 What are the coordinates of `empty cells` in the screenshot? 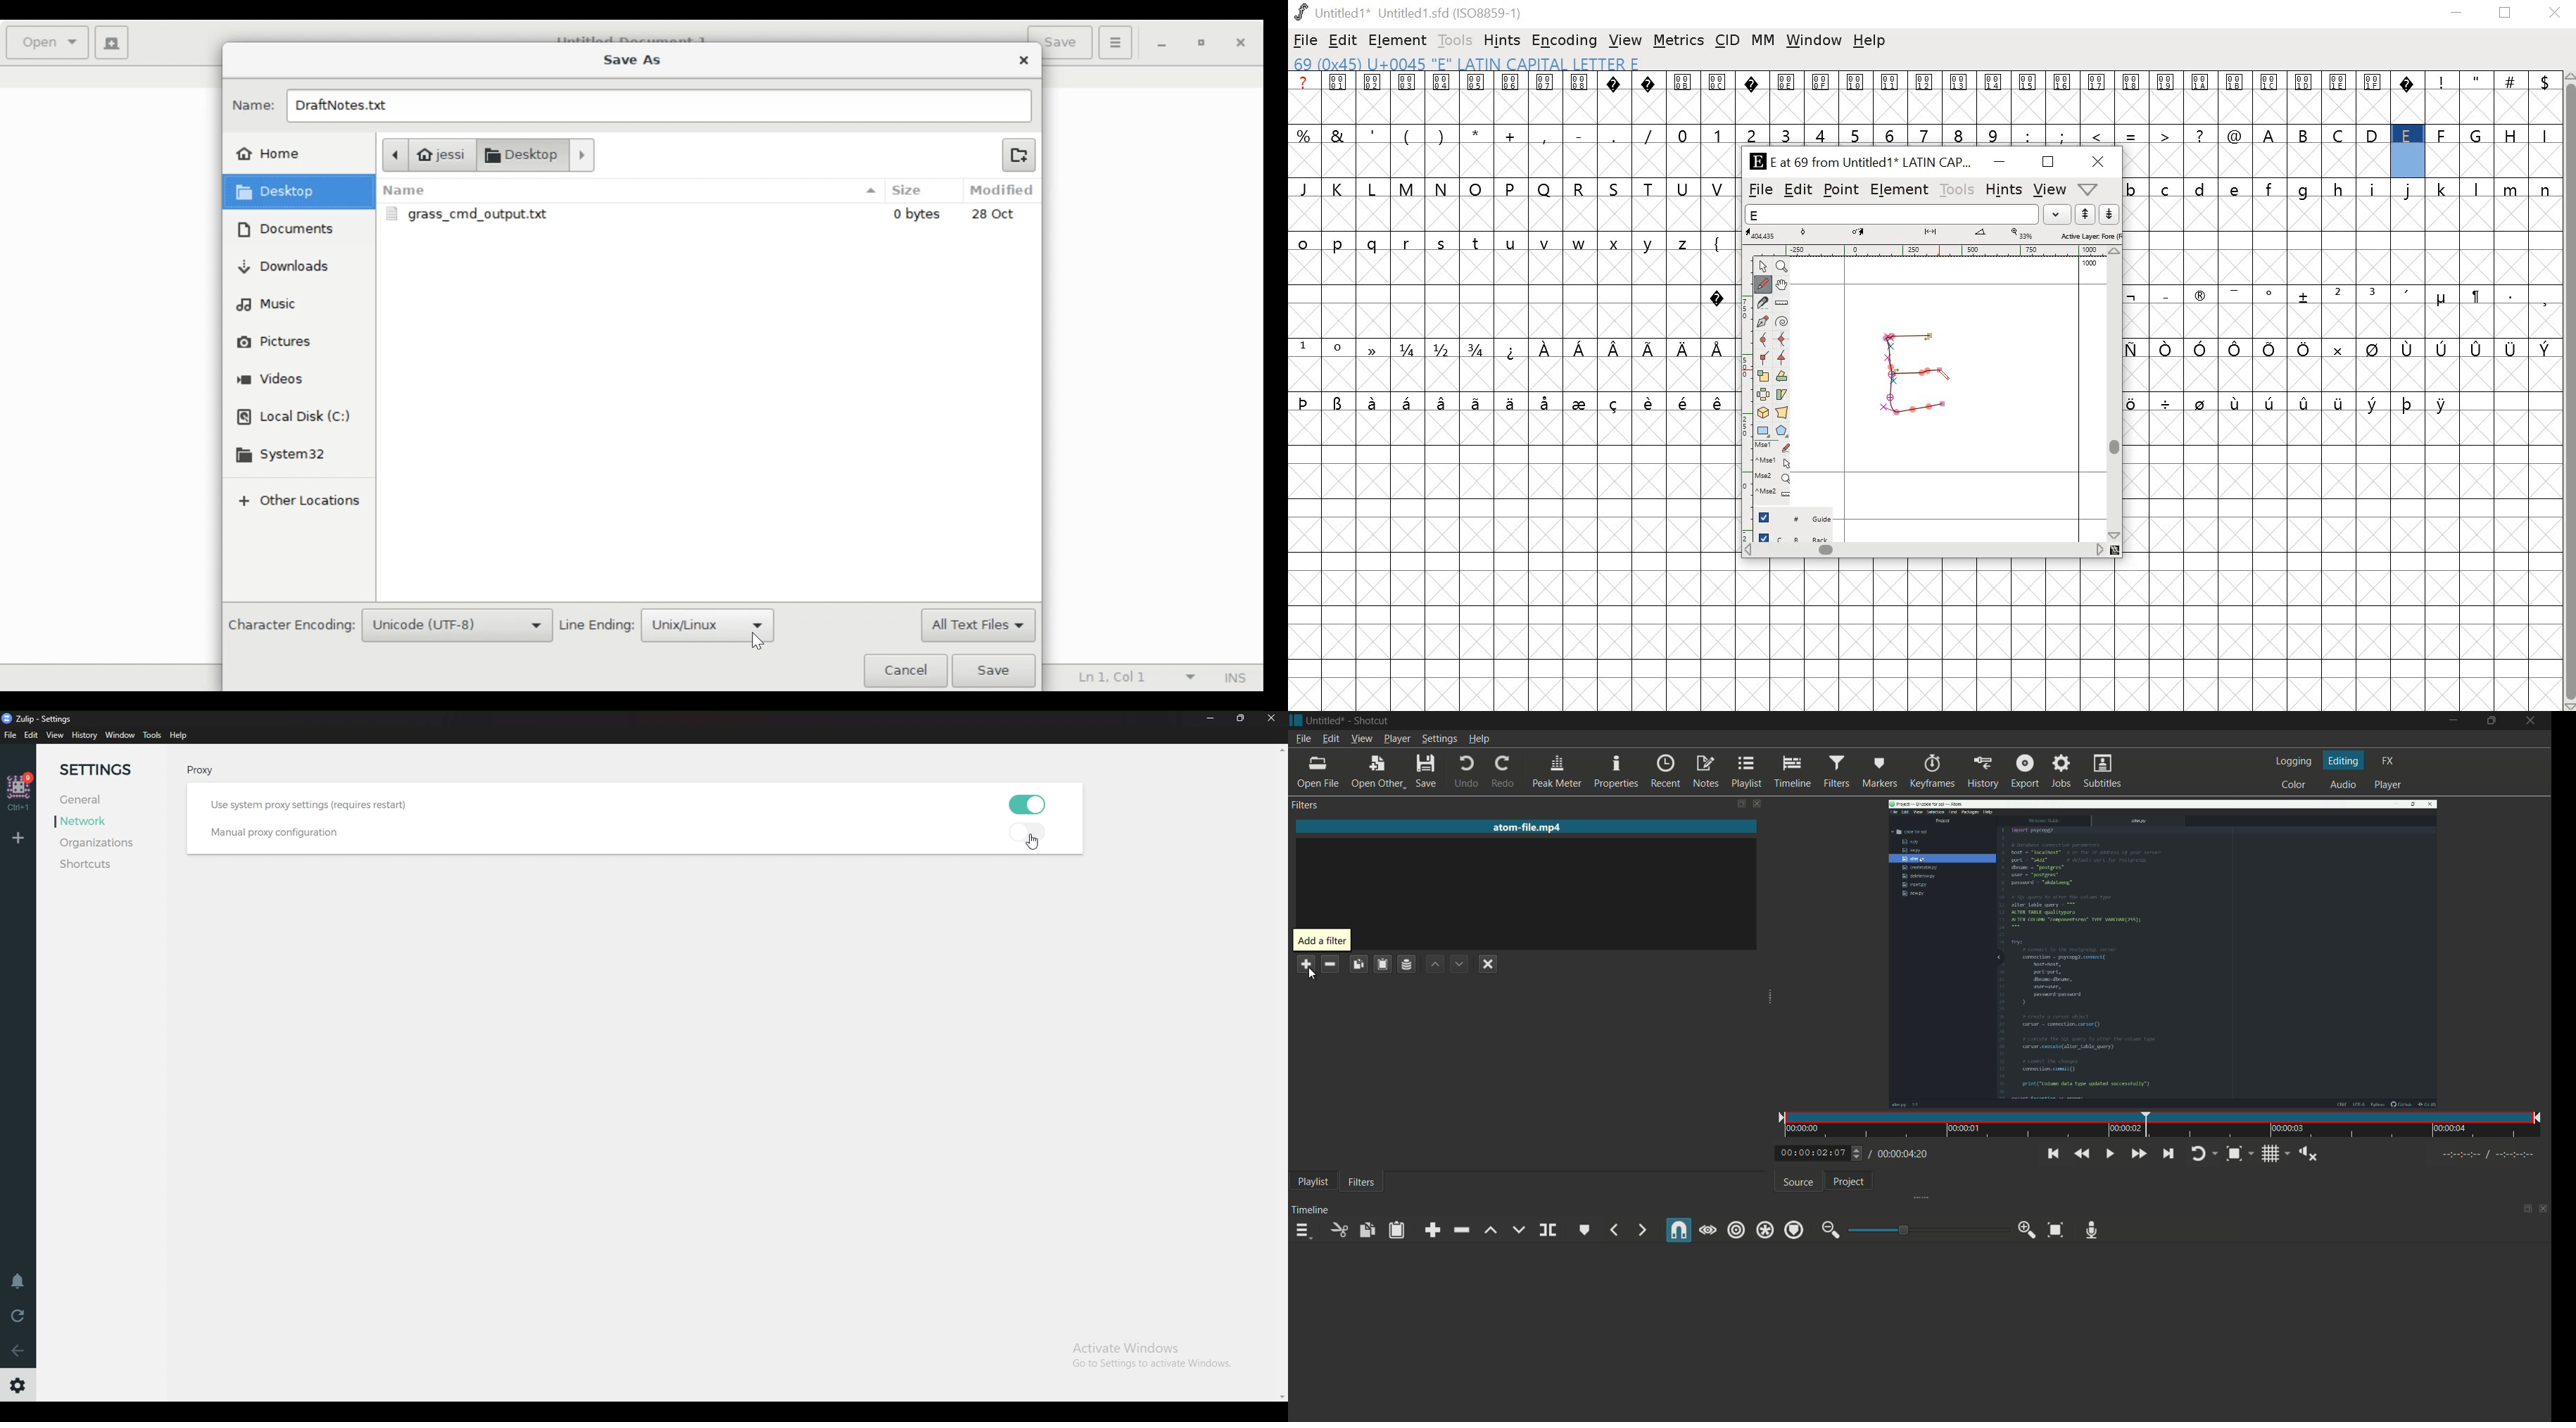 It's located at (1924, 108).